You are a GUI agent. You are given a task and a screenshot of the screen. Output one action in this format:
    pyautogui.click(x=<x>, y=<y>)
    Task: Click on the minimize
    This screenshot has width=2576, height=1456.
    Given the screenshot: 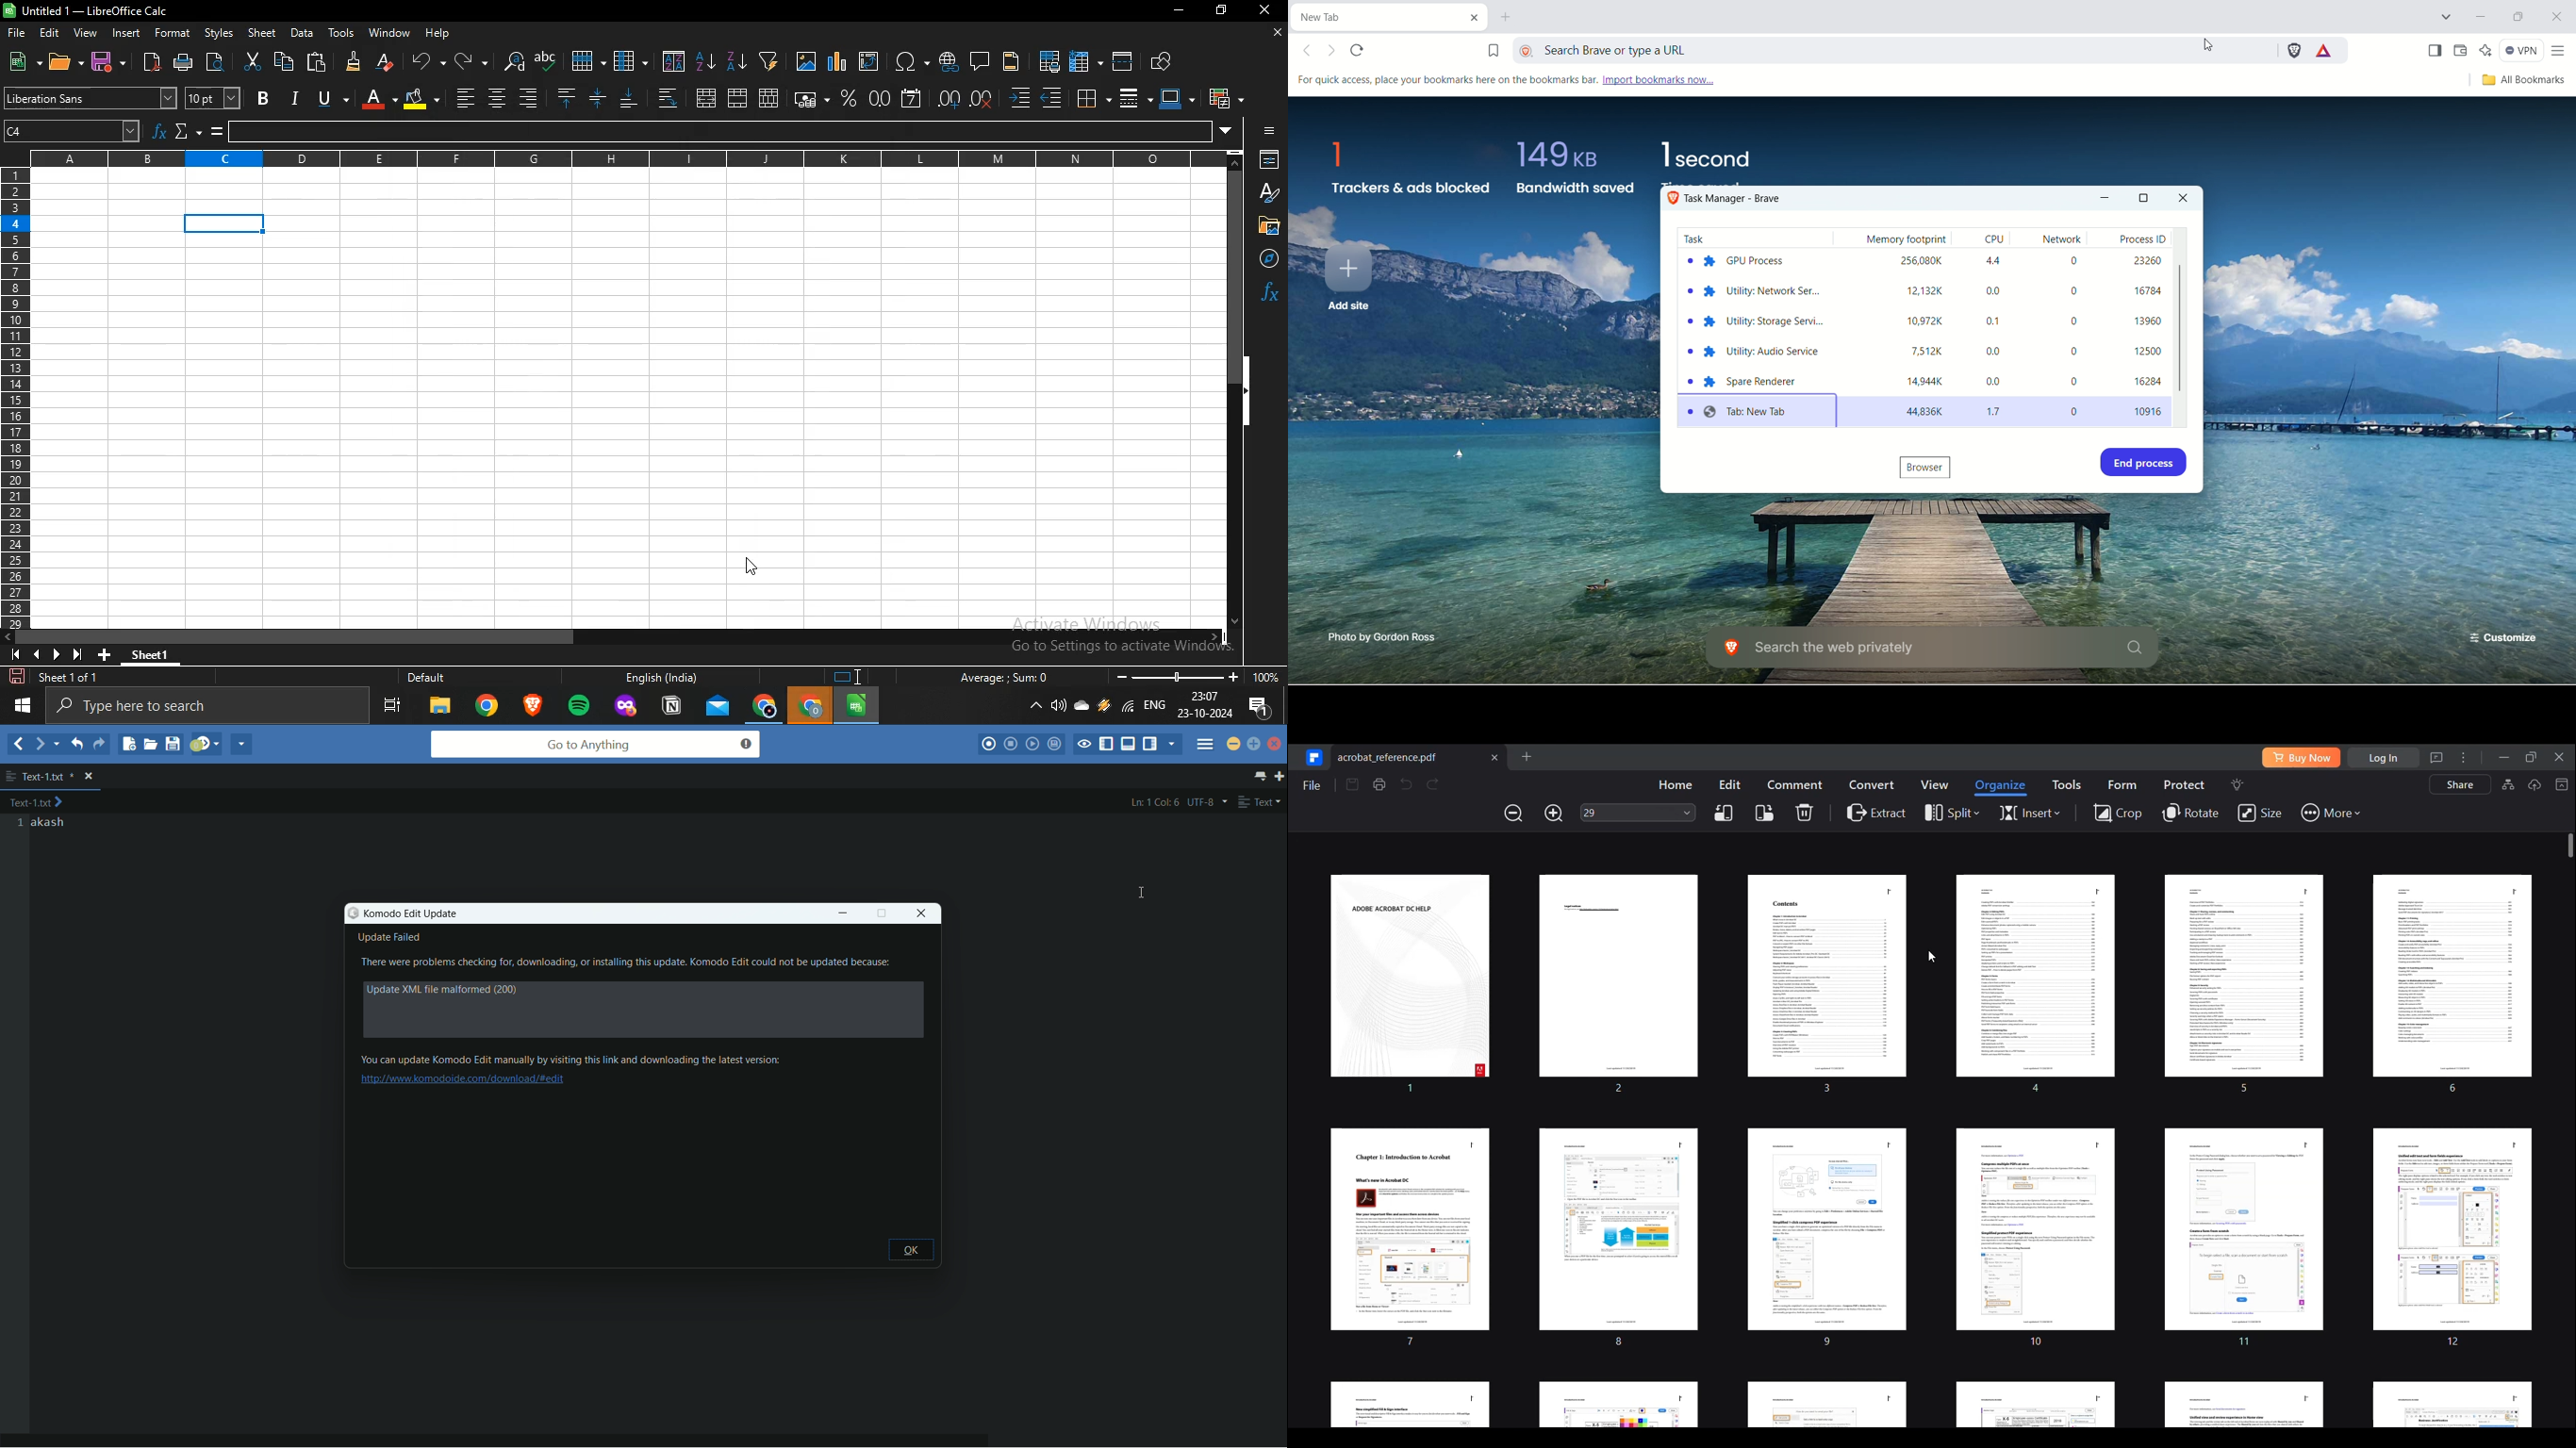 What is the action you would take?
    pyautogui.click(x=1176, y=10)
    